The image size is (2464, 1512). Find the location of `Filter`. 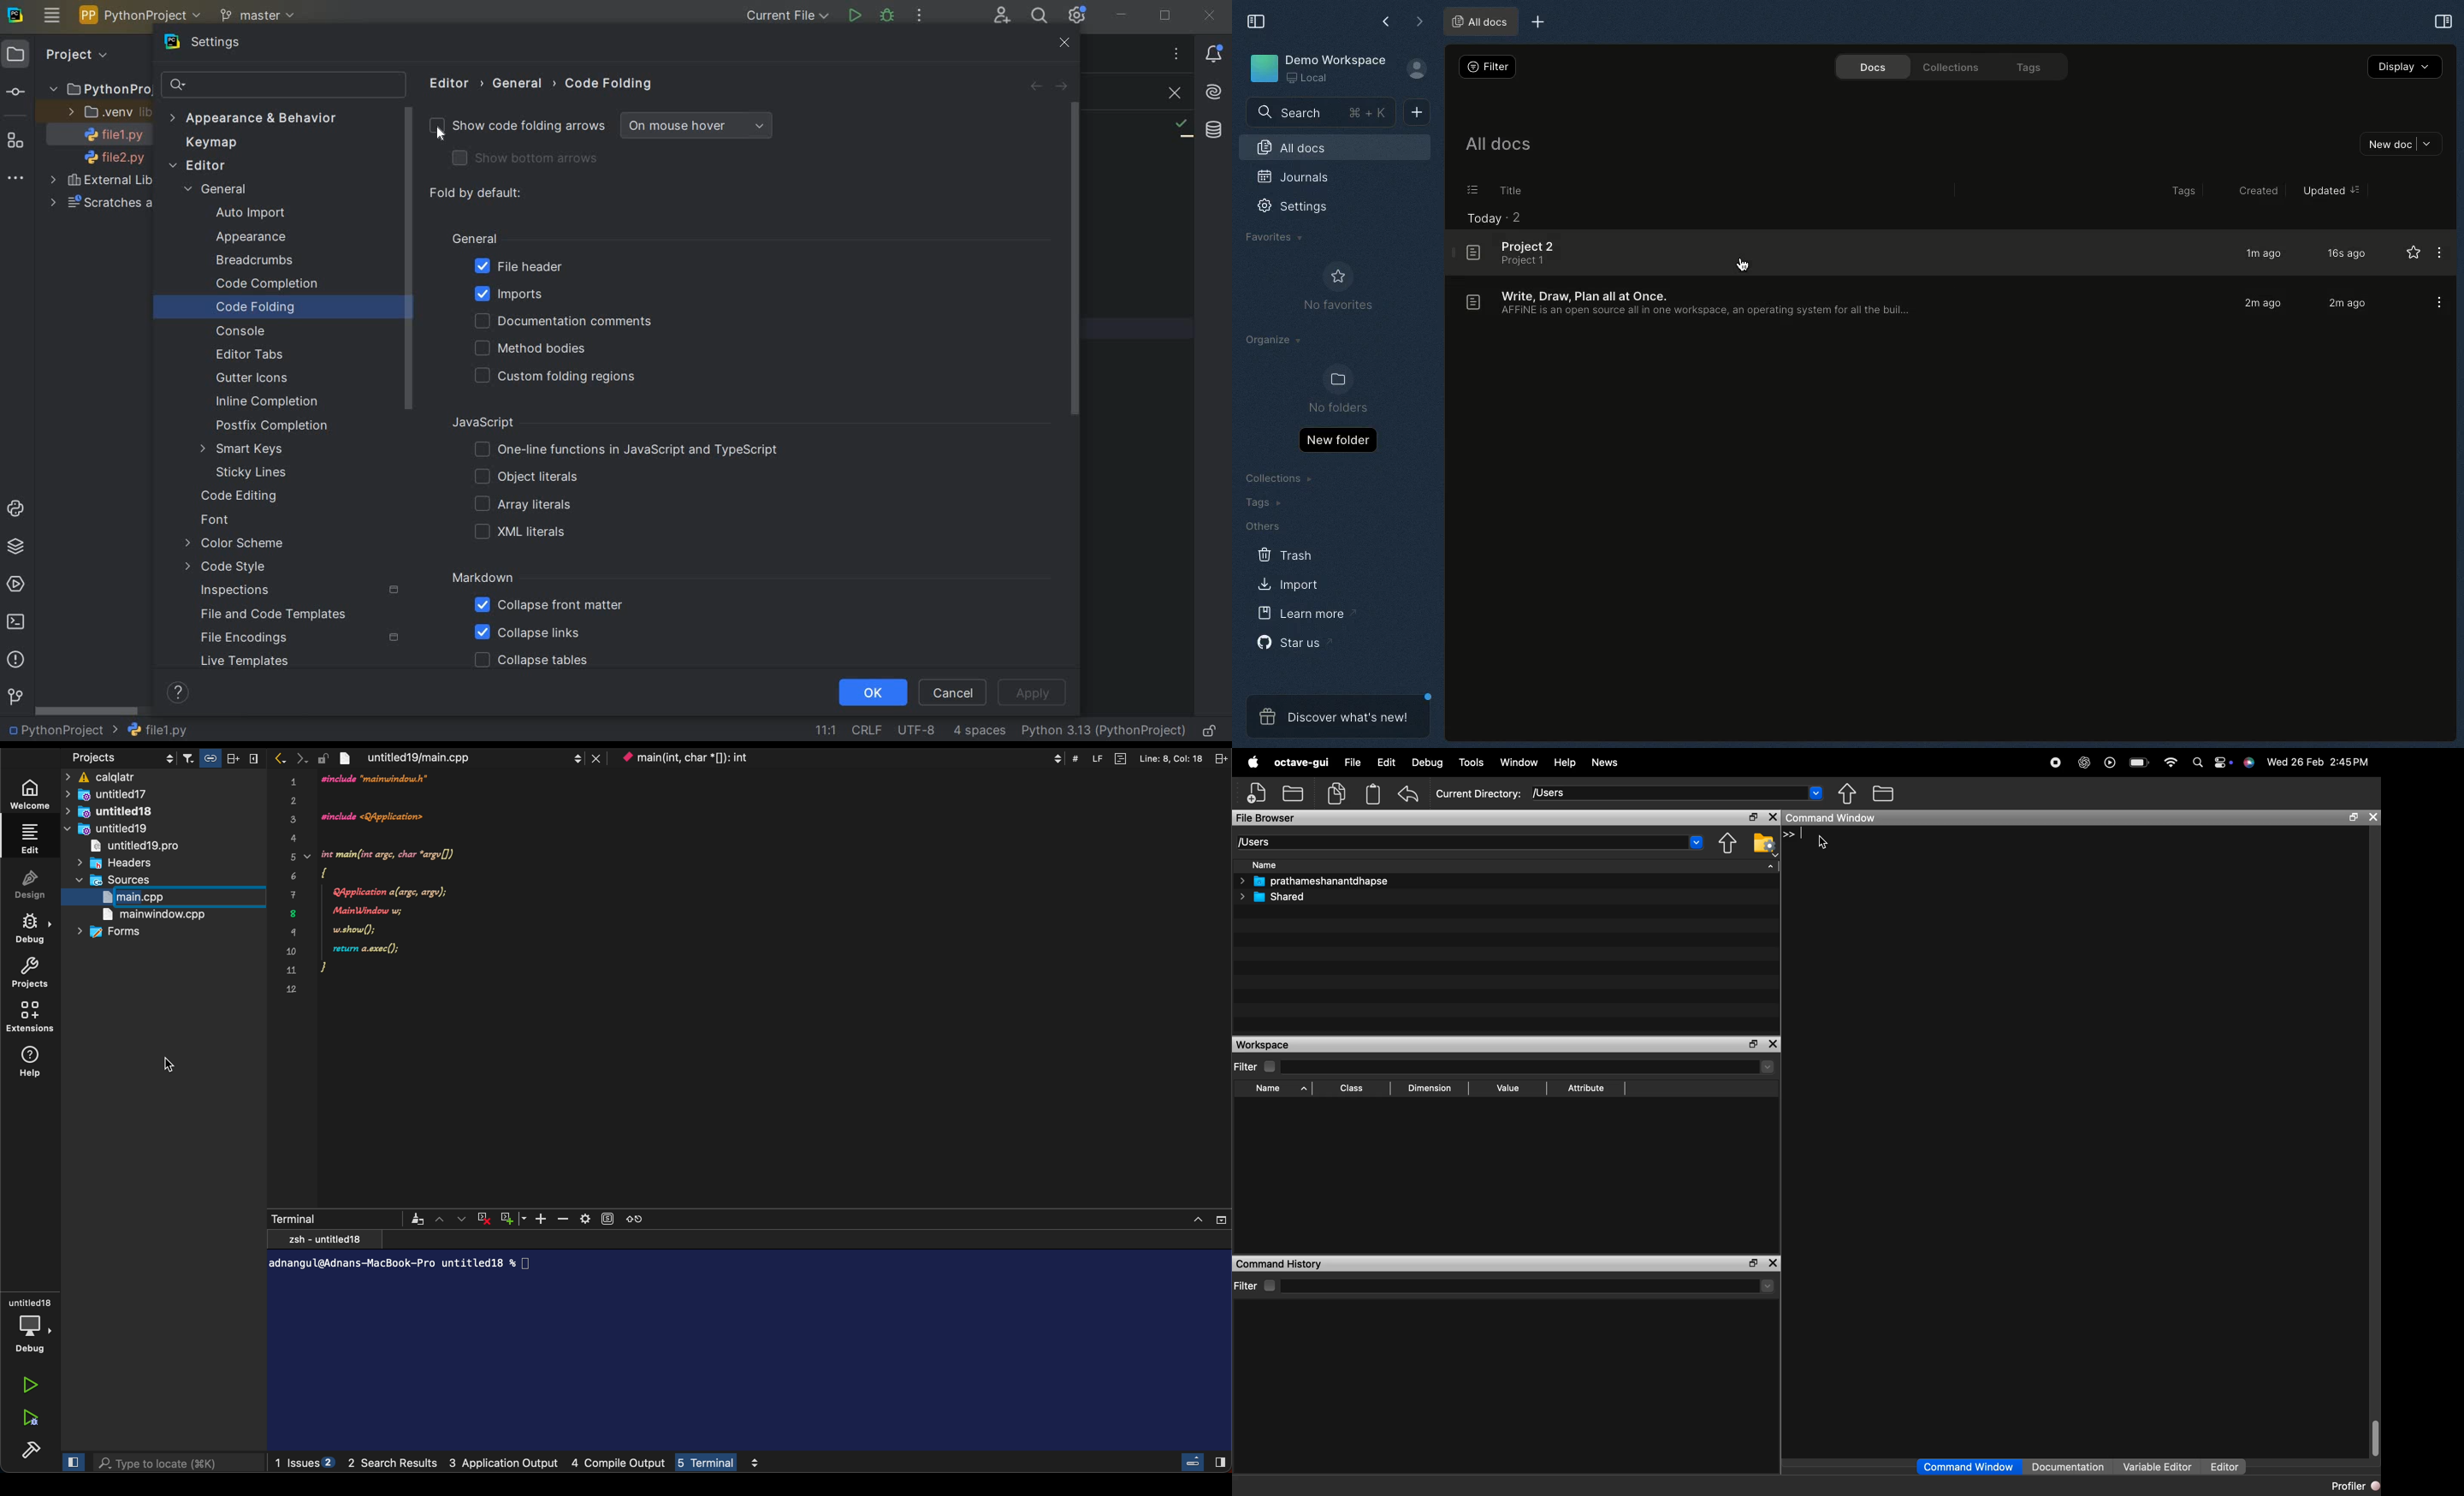

Filter is located at coordinates (1249, 1066).